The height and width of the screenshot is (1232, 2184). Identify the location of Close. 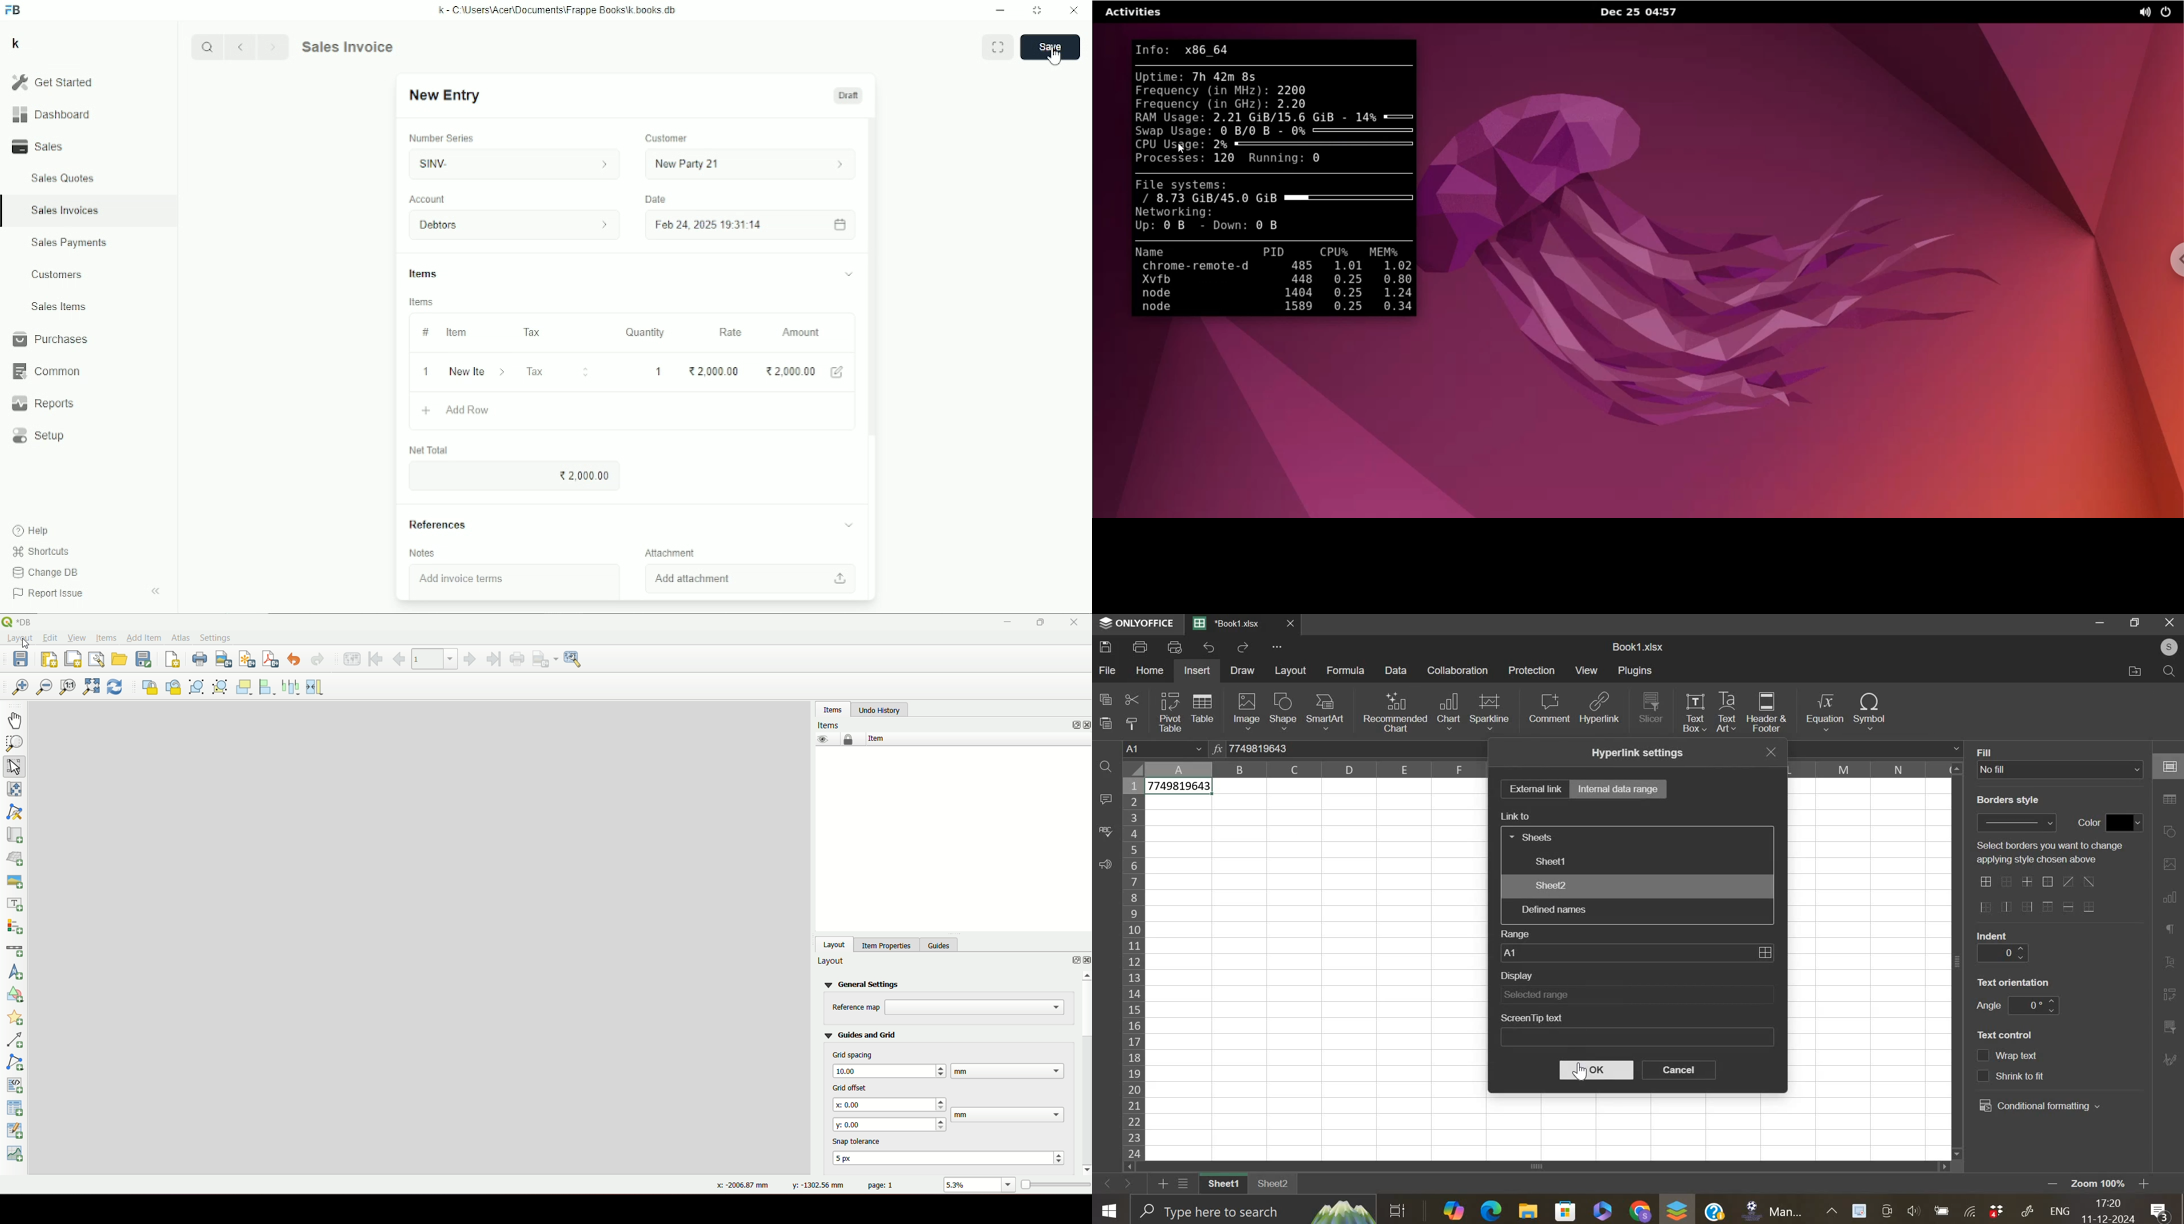
(2170, 623).